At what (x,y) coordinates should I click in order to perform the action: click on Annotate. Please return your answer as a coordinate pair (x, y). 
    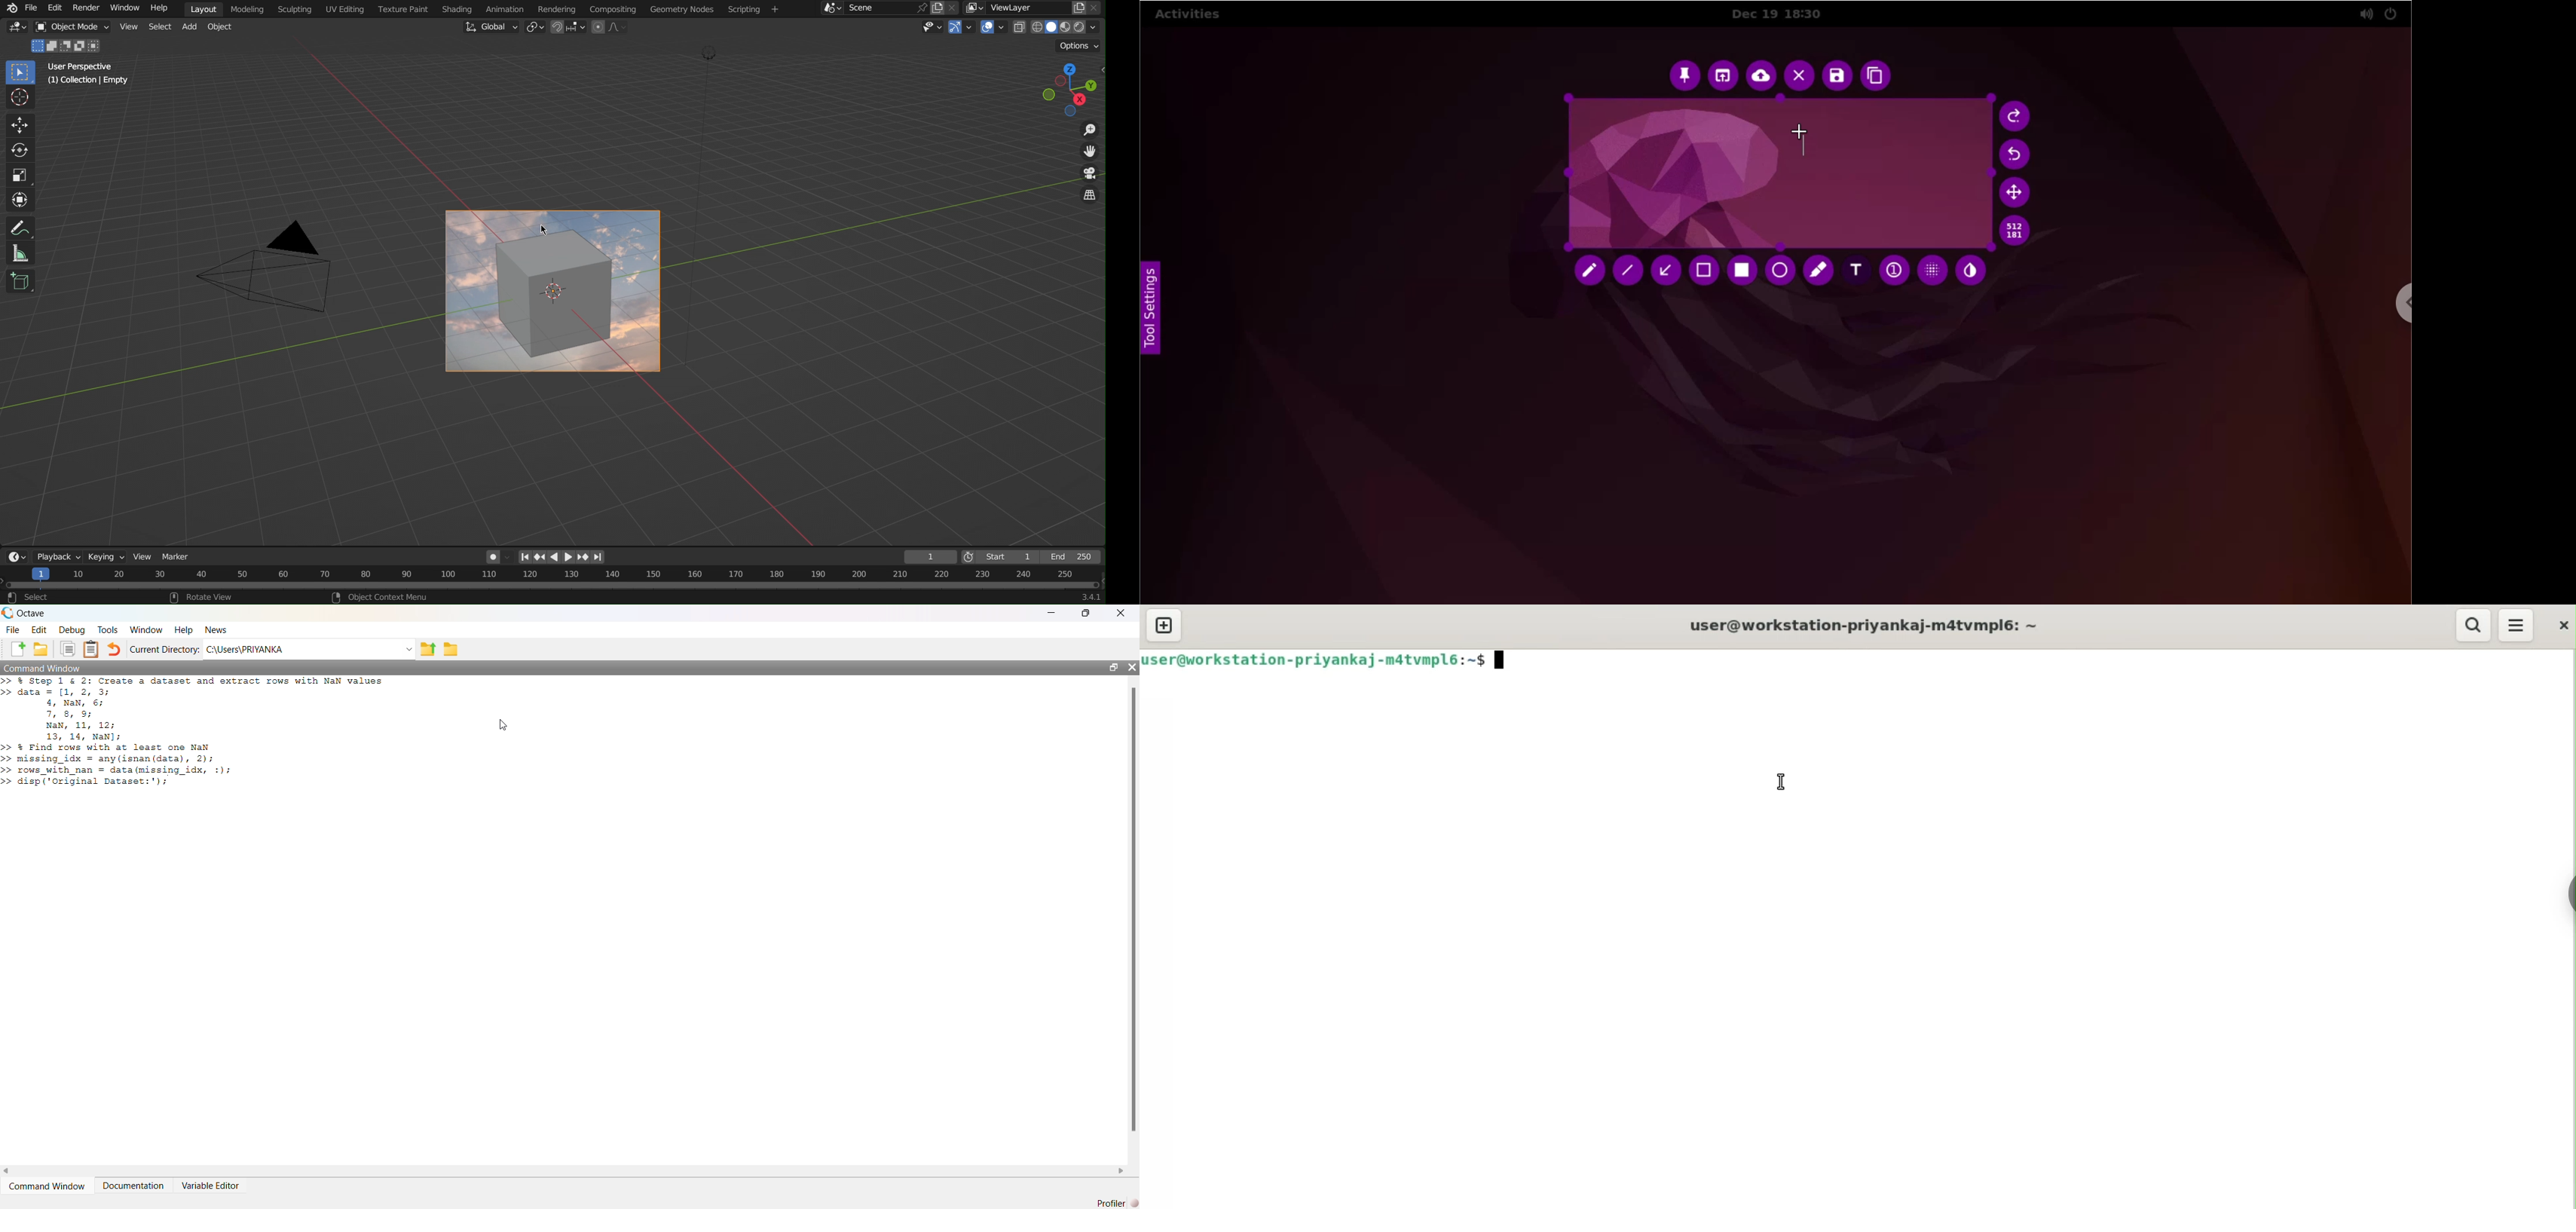
    Looking at the image, I should click on (18, 227).